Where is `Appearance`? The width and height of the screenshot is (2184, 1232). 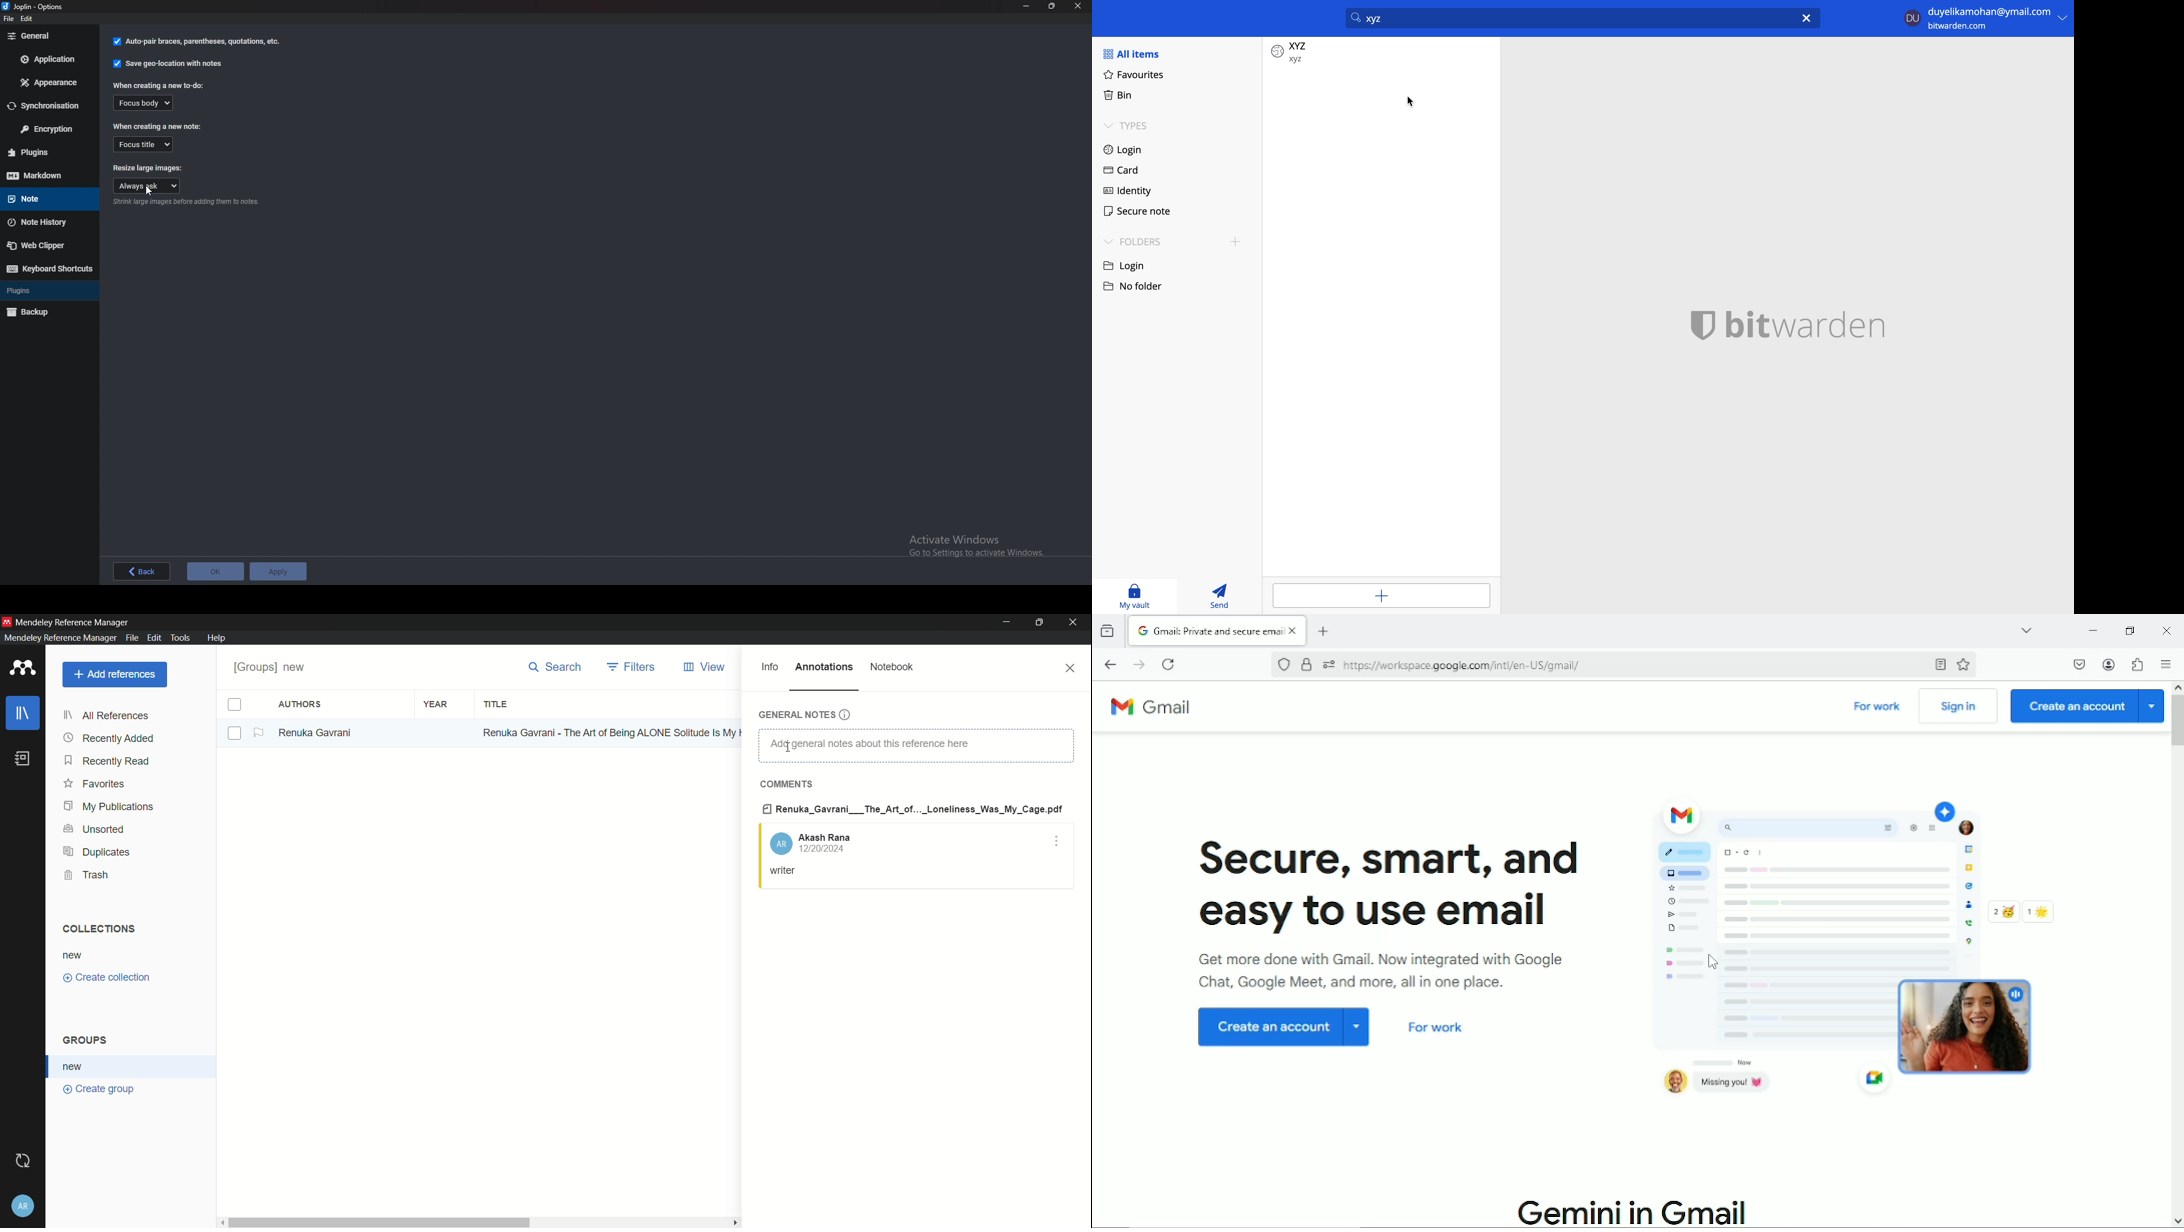 Appearance is located at coordinates (50, 81).